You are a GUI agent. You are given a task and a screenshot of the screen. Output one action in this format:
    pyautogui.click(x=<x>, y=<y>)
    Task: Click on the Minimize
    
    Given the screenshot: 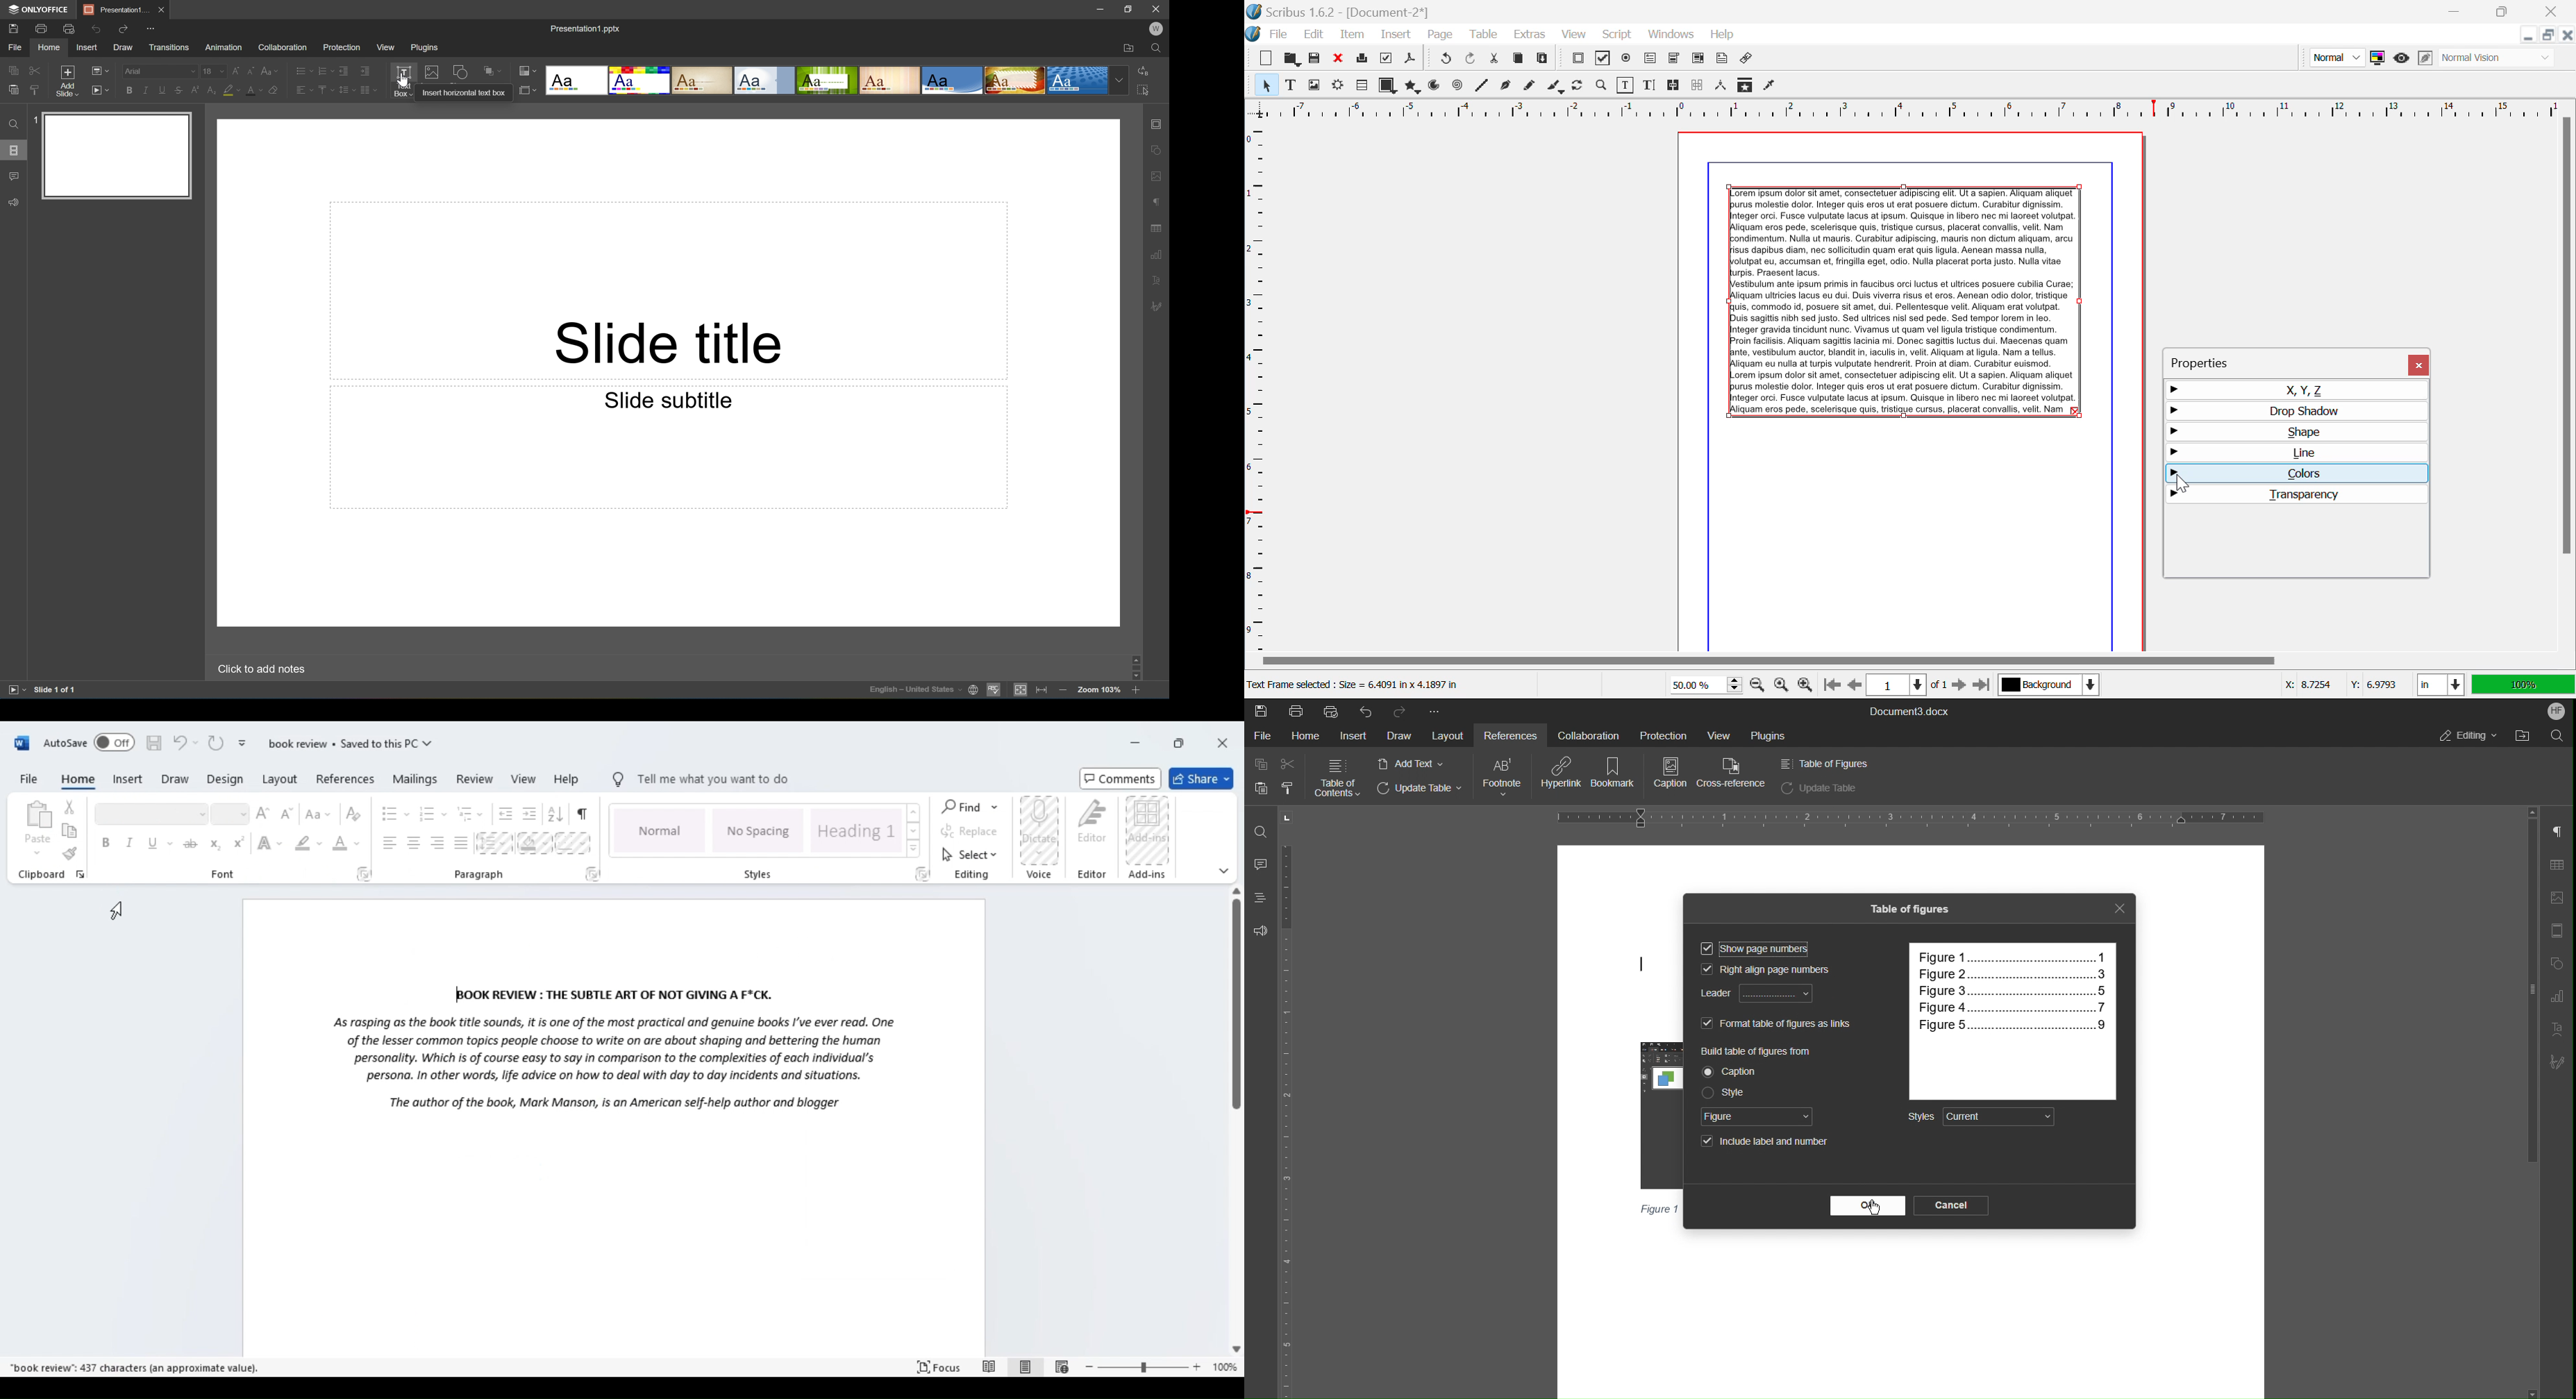 What is the action you would take?
    pyautogui.click(x=1104, y=9)
    